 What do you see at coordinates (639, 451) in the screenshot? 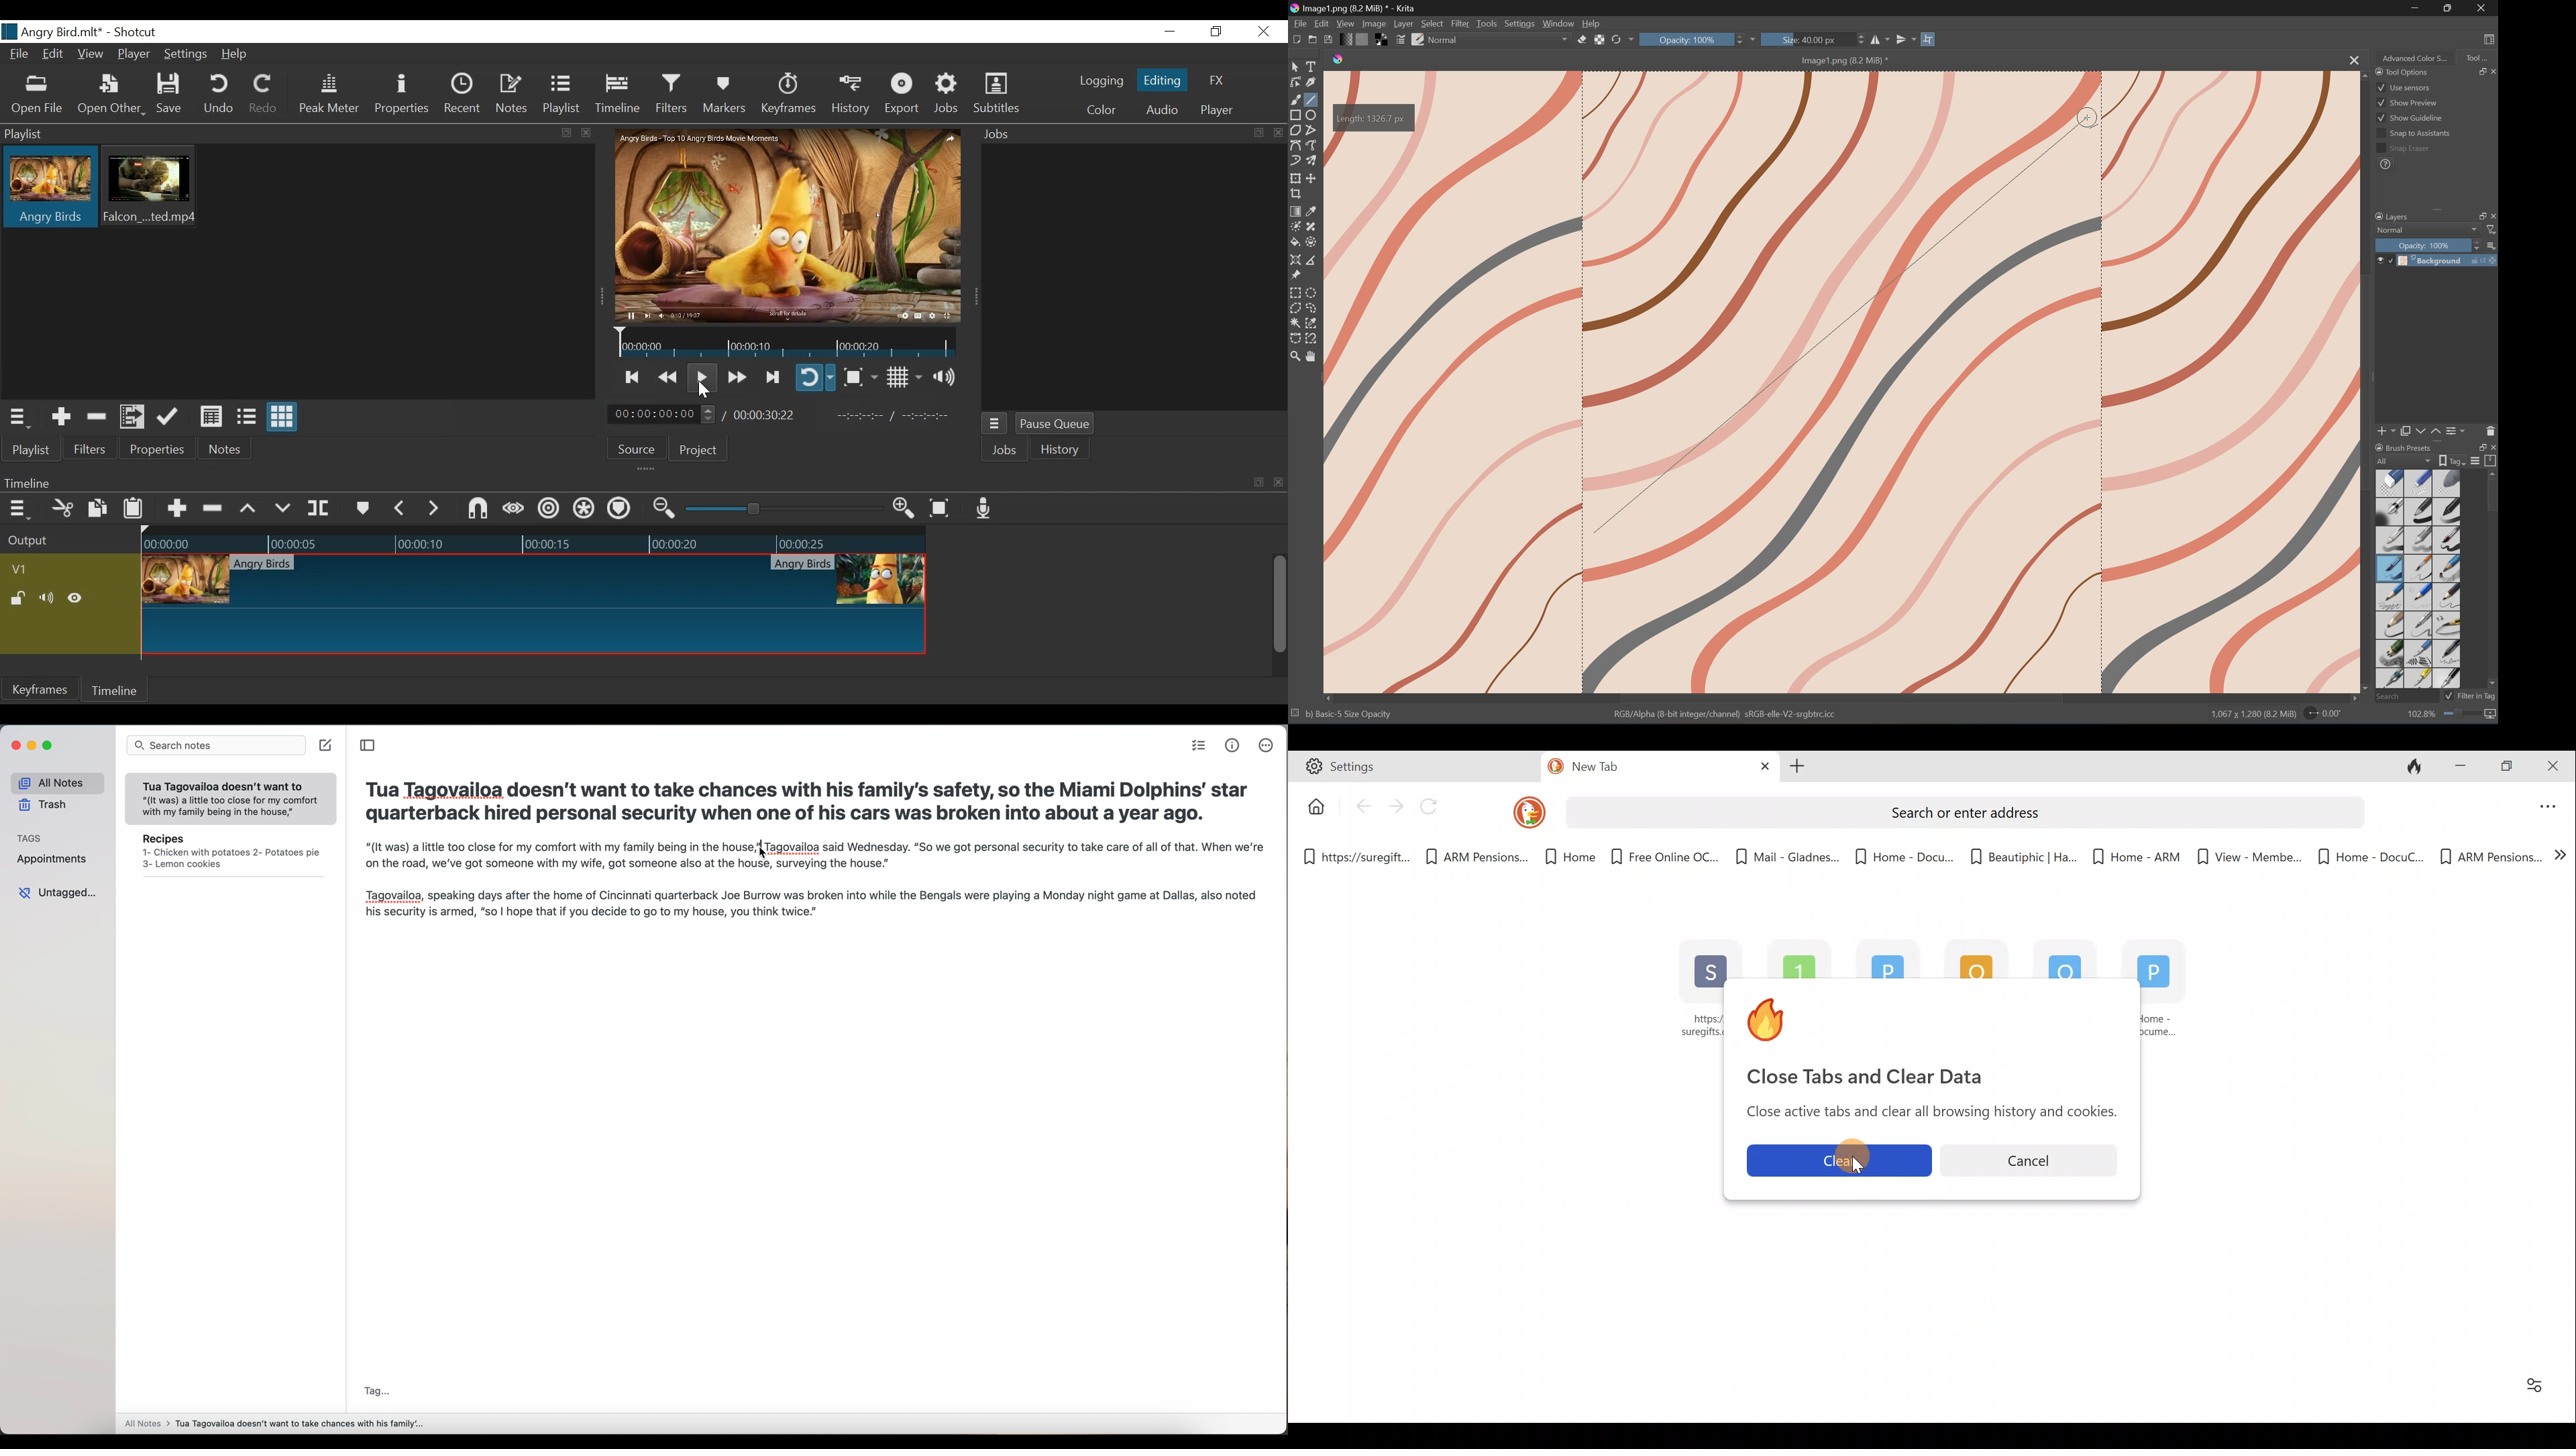
I see `Source` at bounding box center [639, 451].